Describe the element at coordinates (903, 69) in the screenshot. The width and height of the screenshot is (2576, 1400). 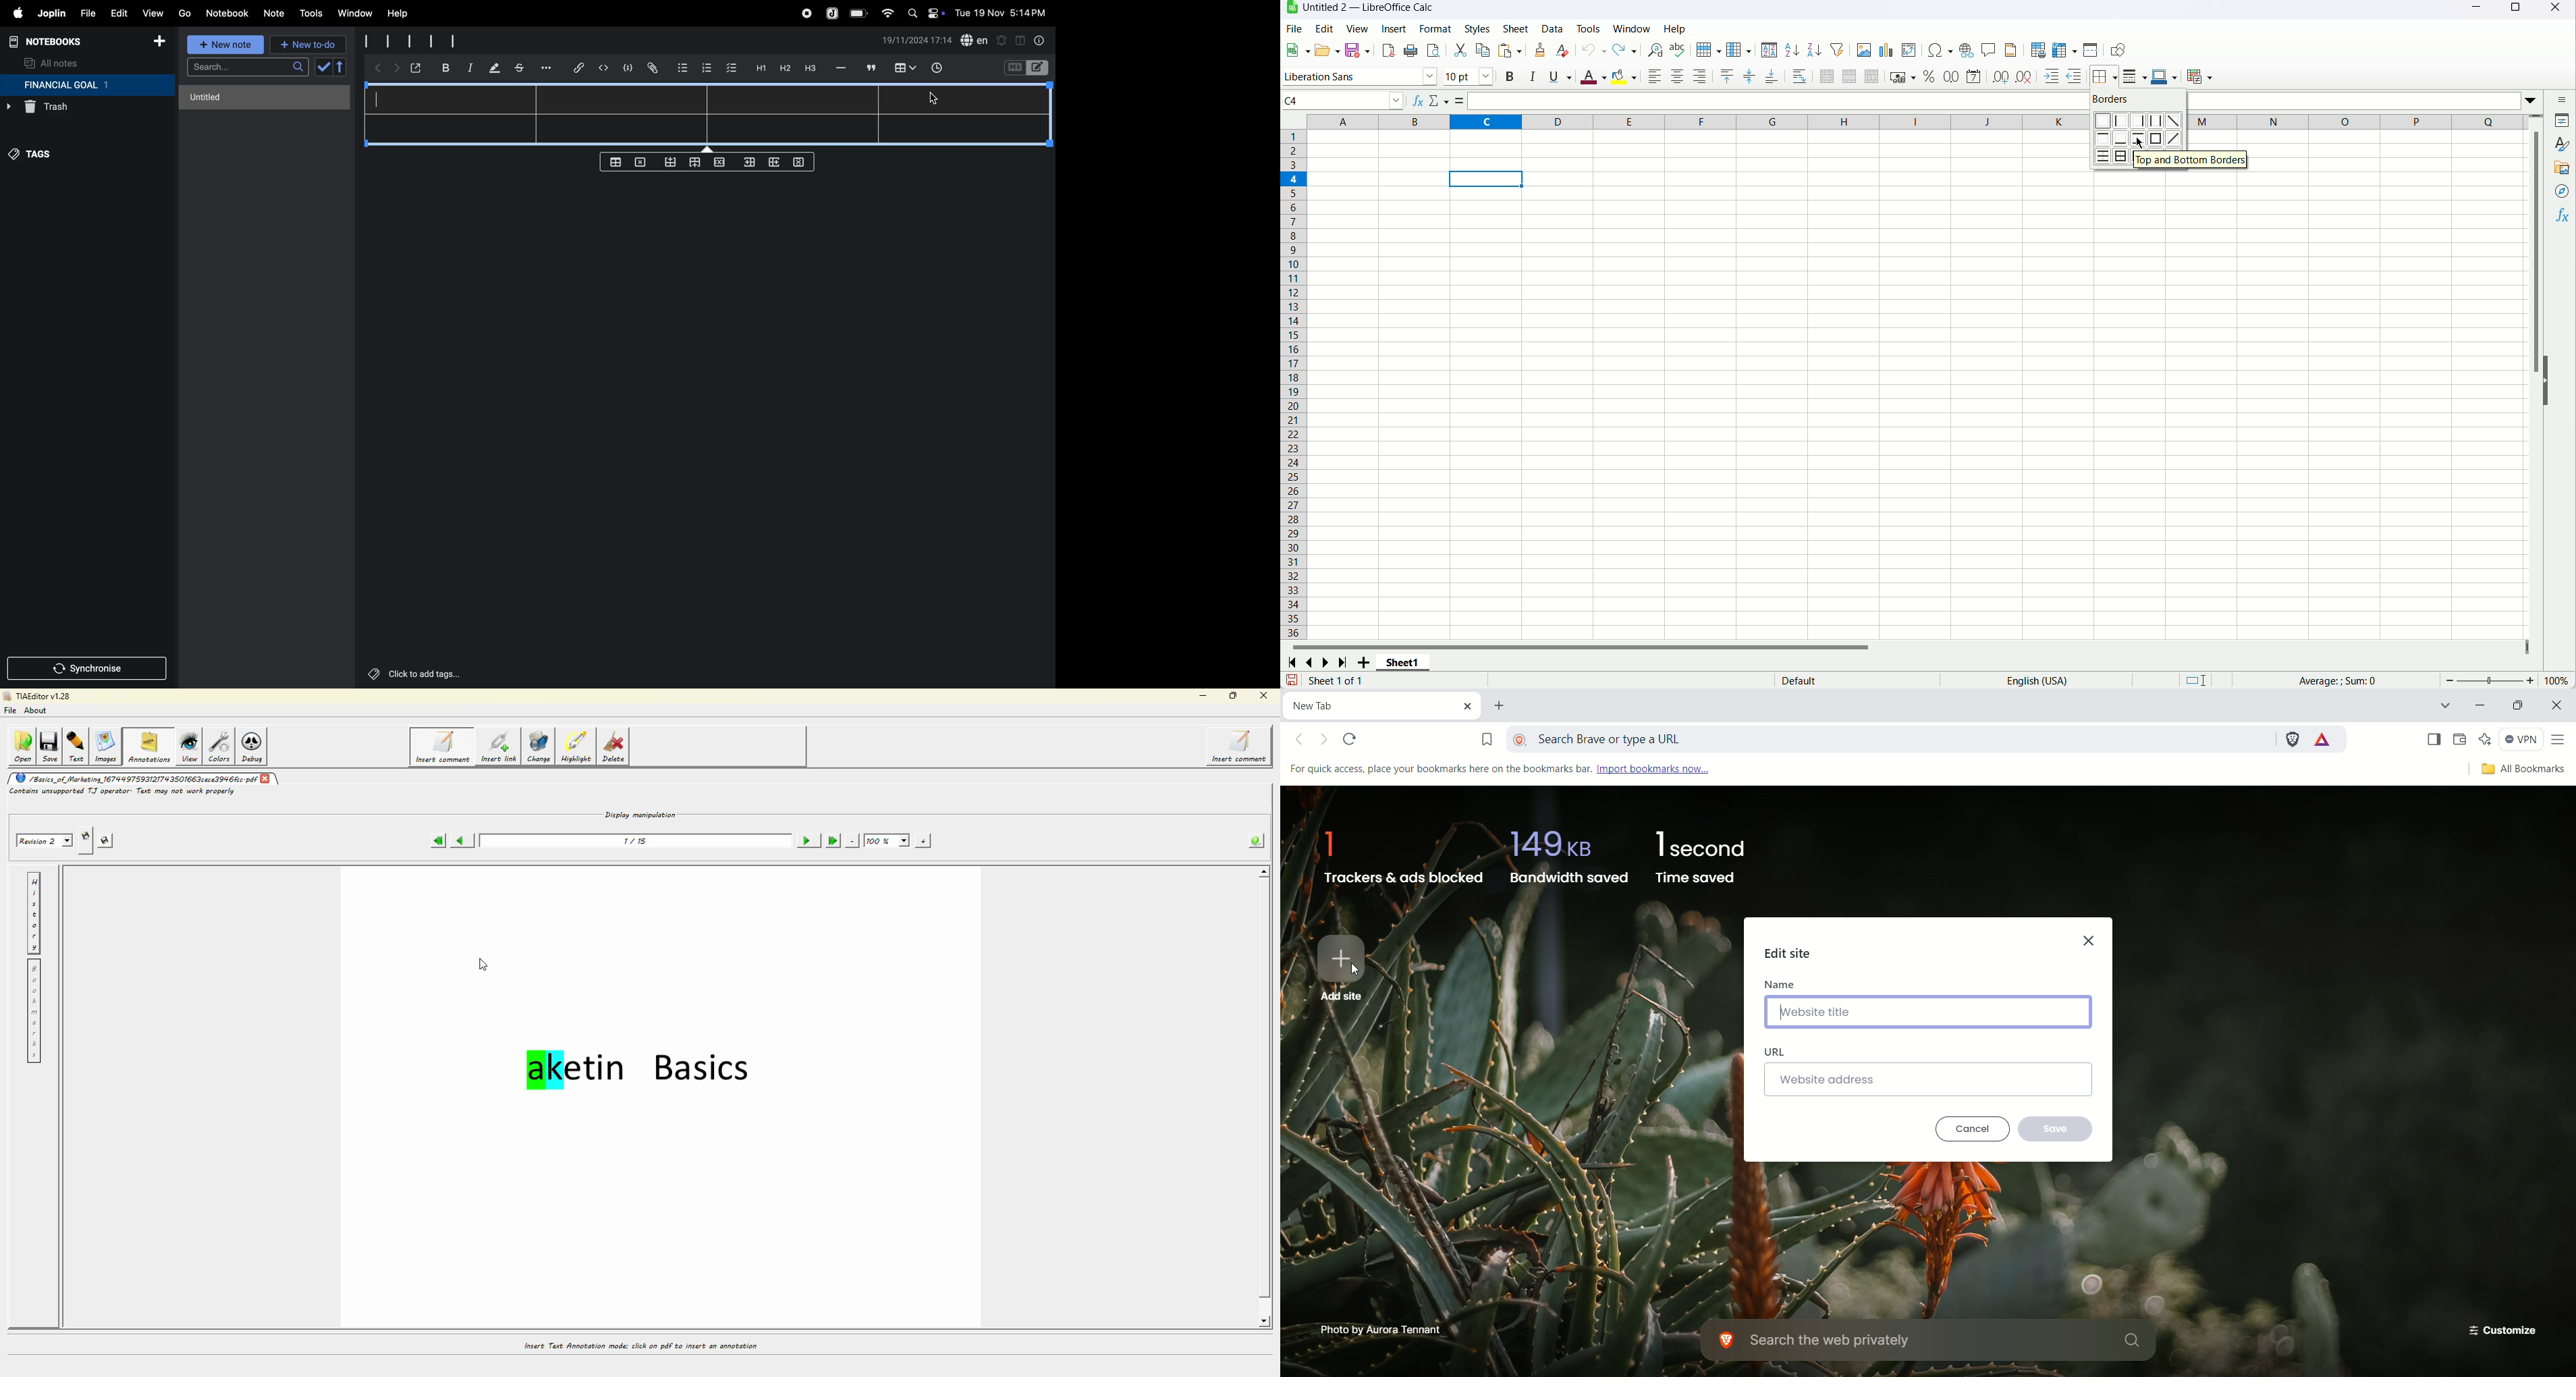
I see `insert table` at that location.